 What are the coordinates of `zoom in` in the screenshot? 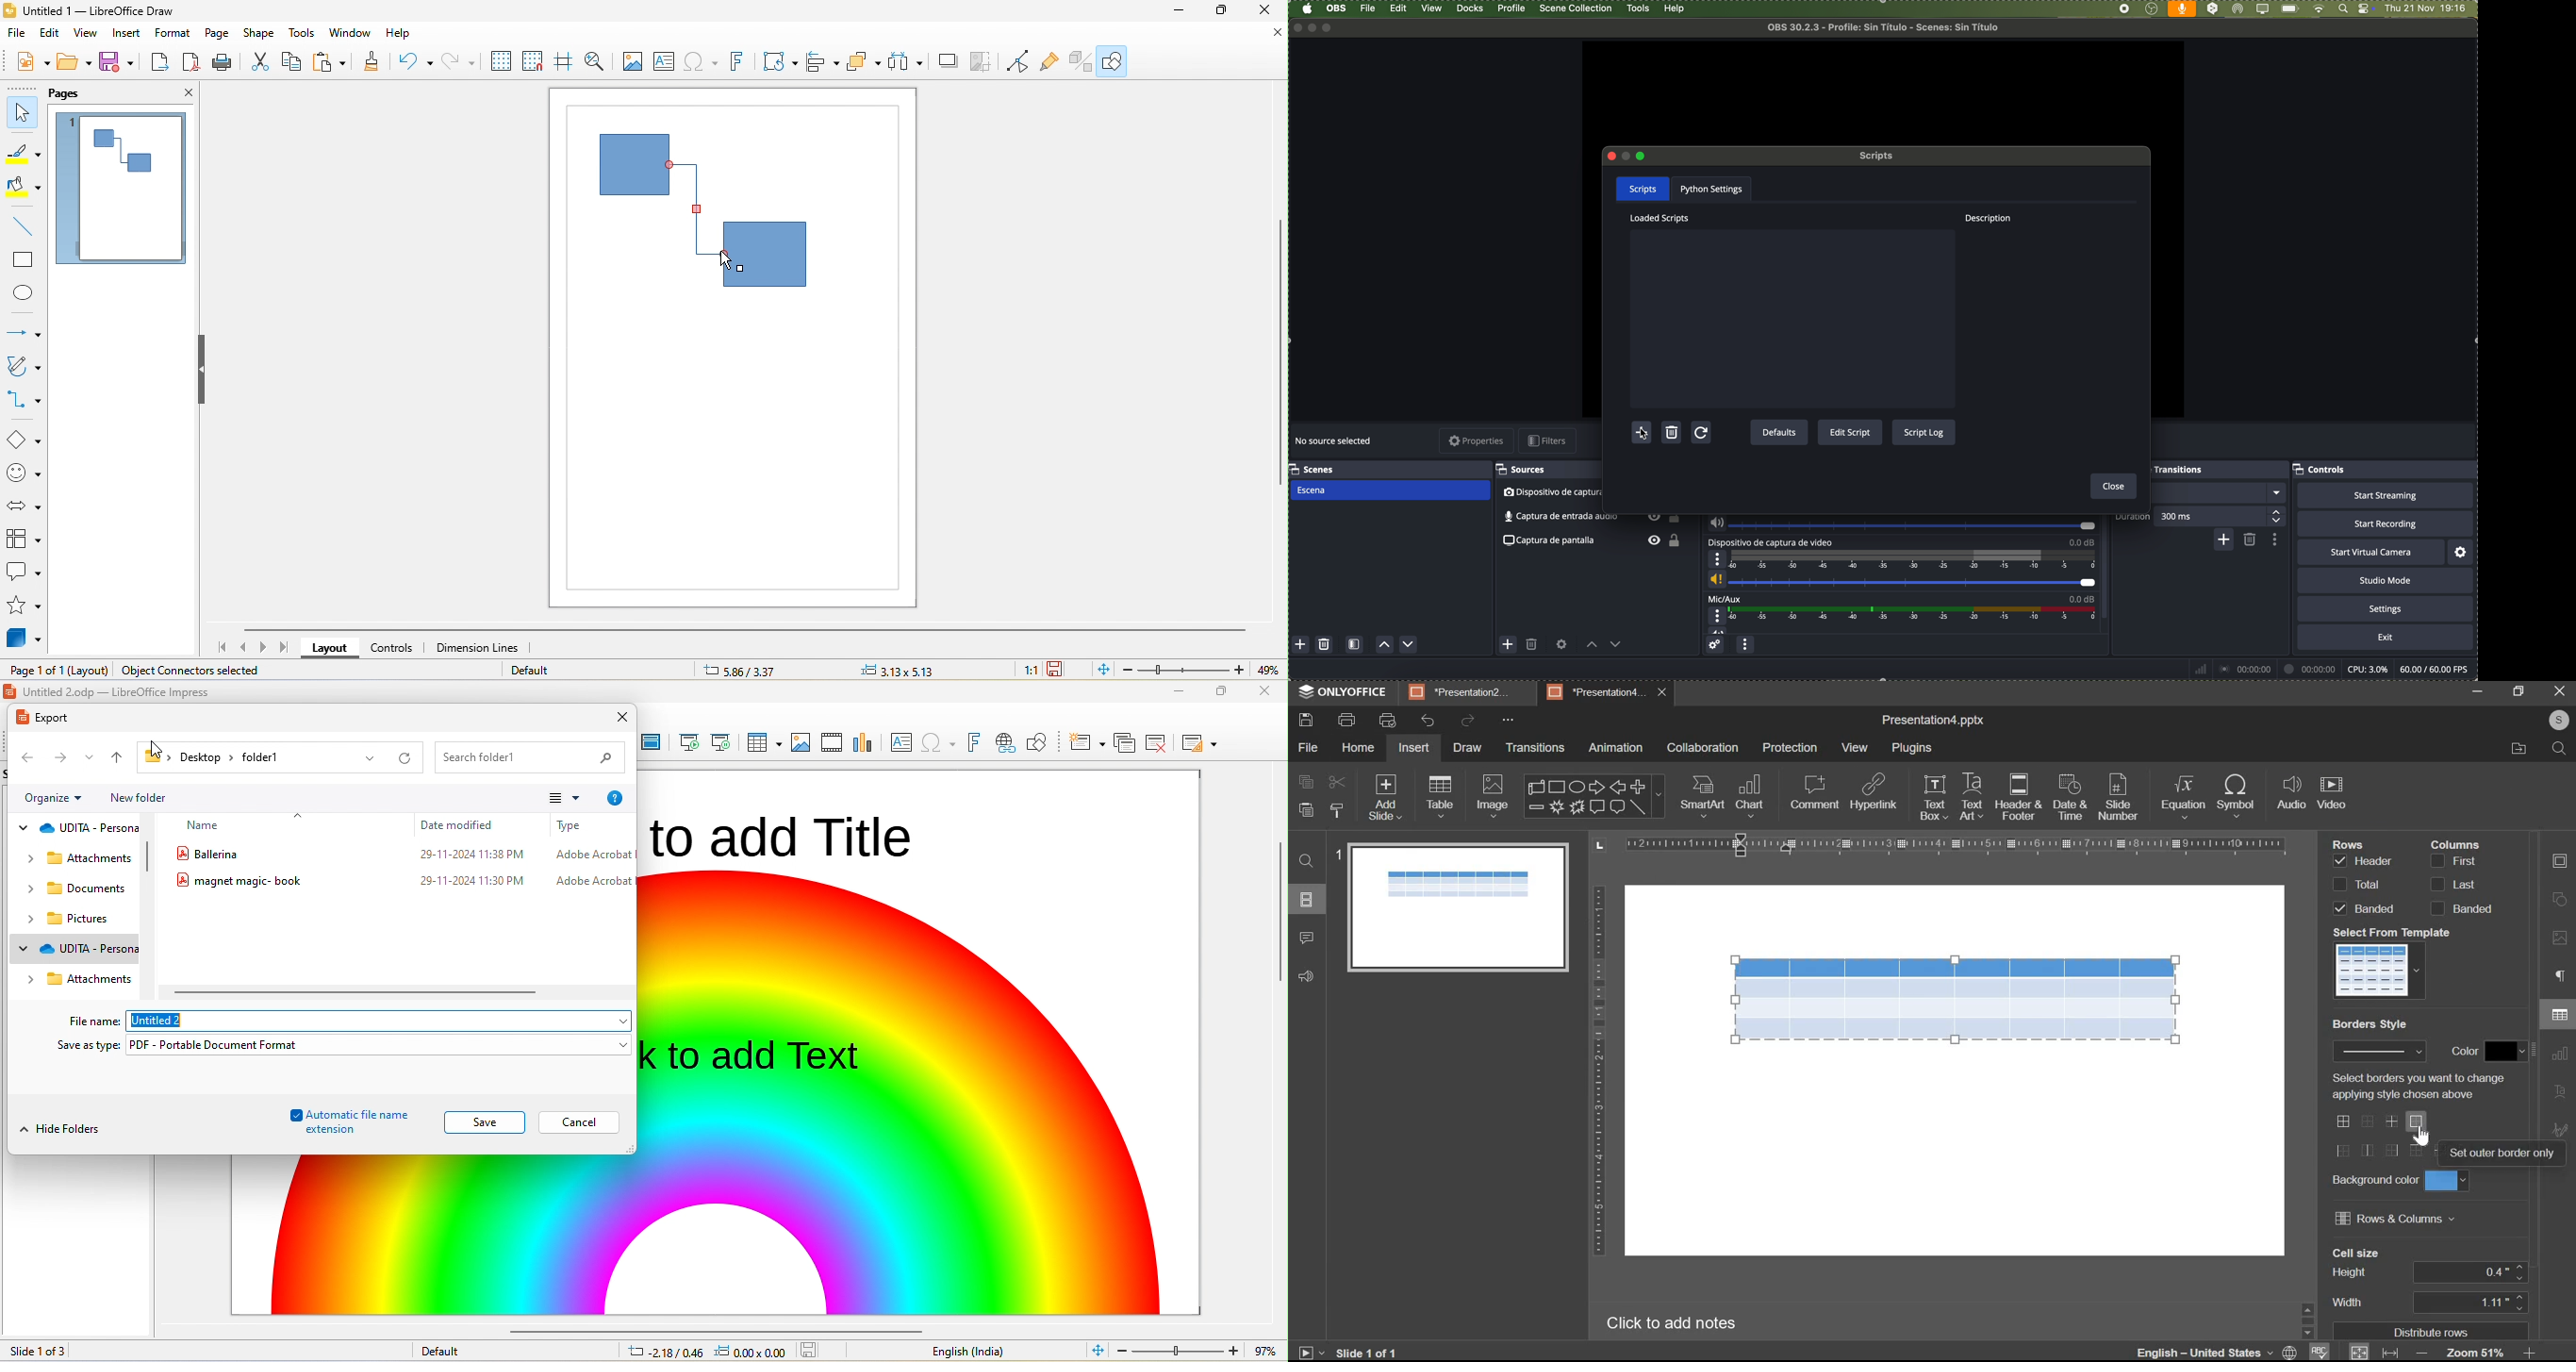 It's located at (2537, 1351).